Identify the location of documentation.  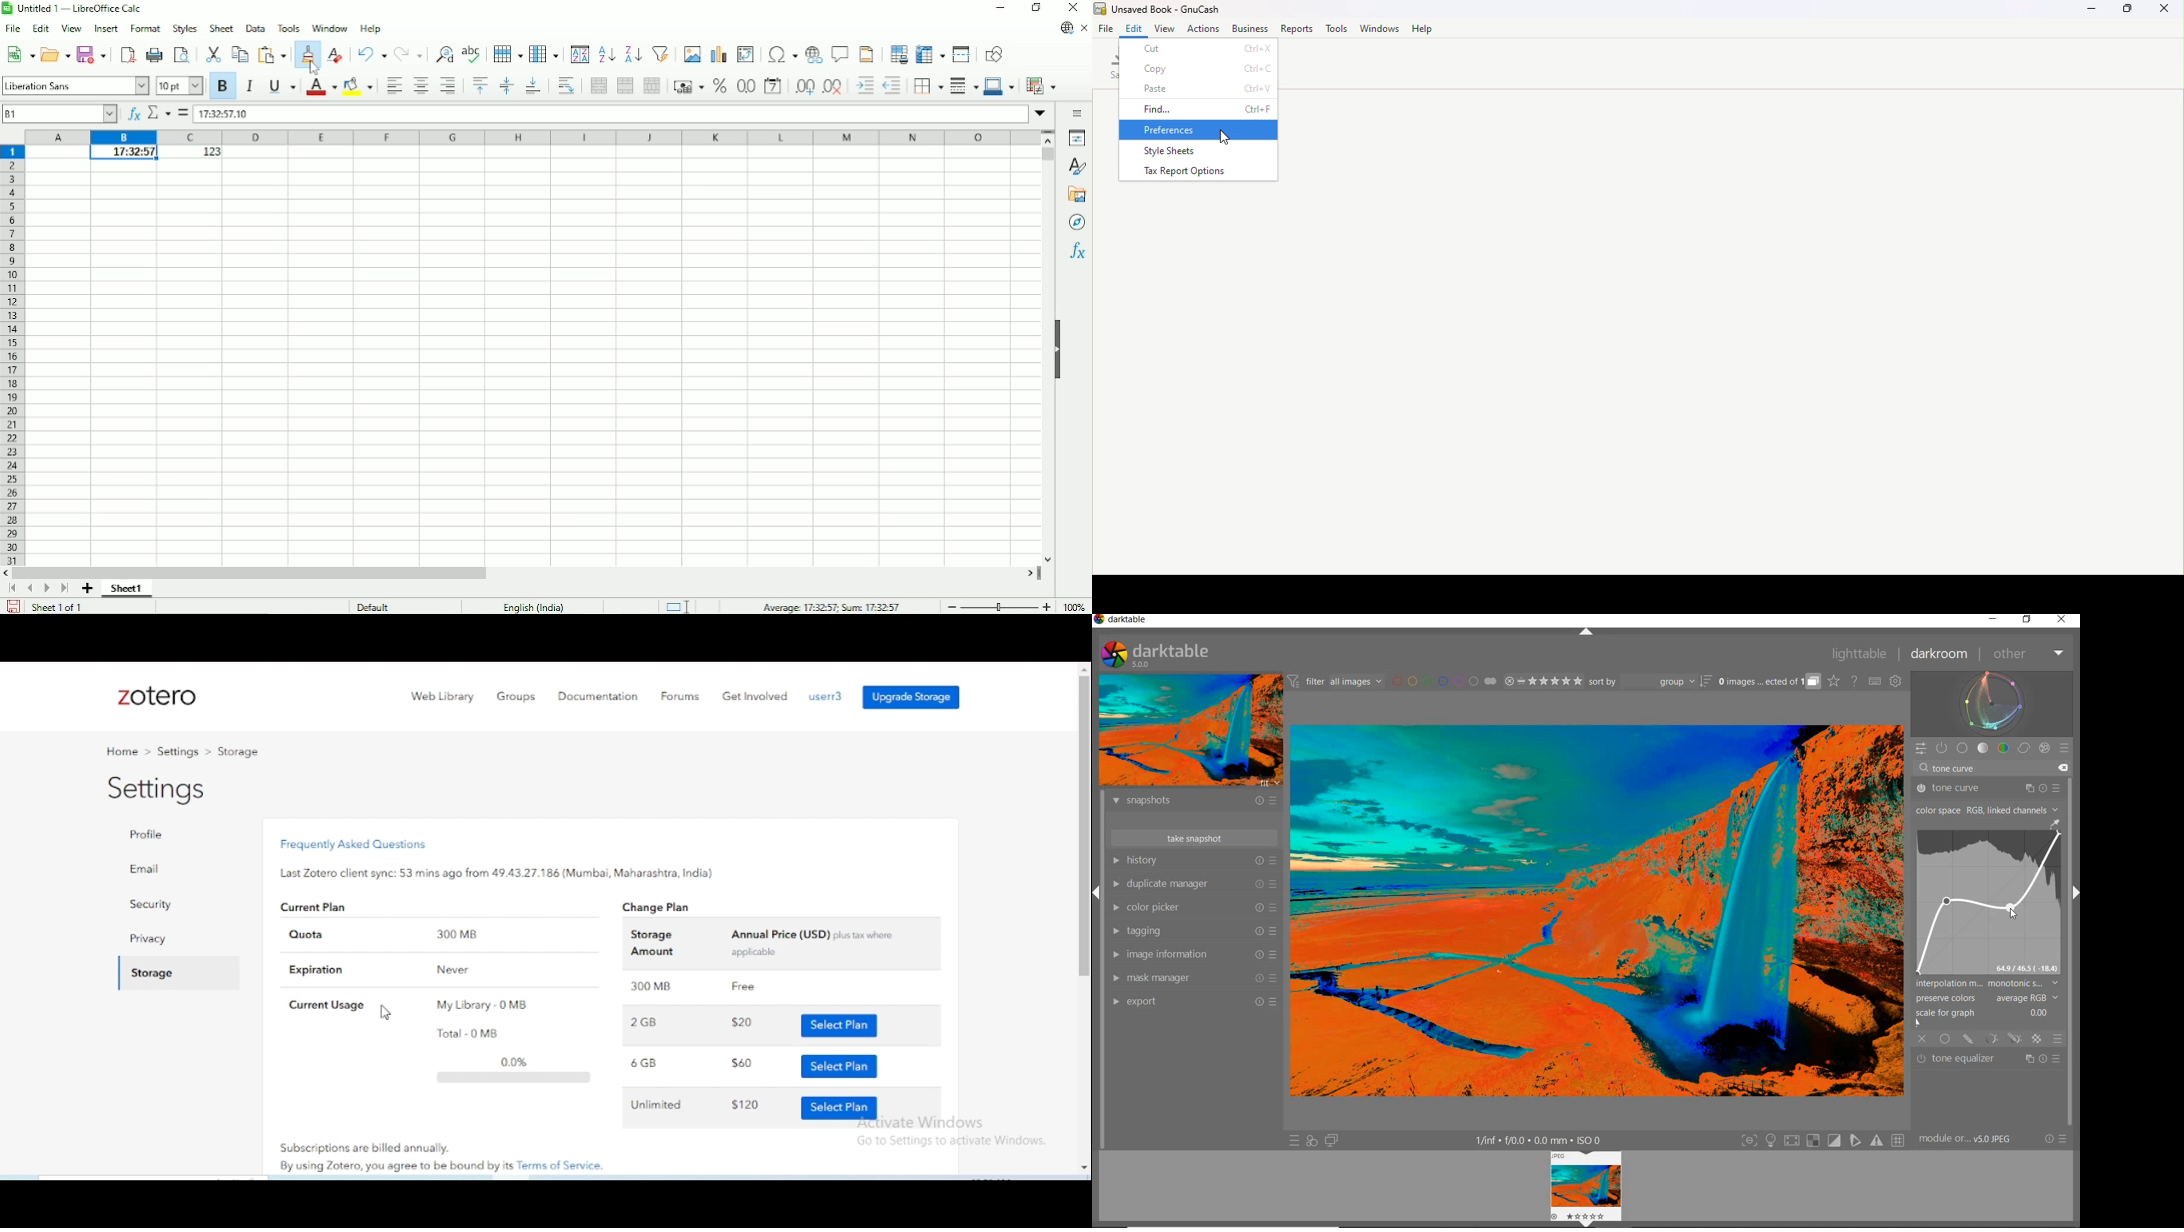
(598, 696).